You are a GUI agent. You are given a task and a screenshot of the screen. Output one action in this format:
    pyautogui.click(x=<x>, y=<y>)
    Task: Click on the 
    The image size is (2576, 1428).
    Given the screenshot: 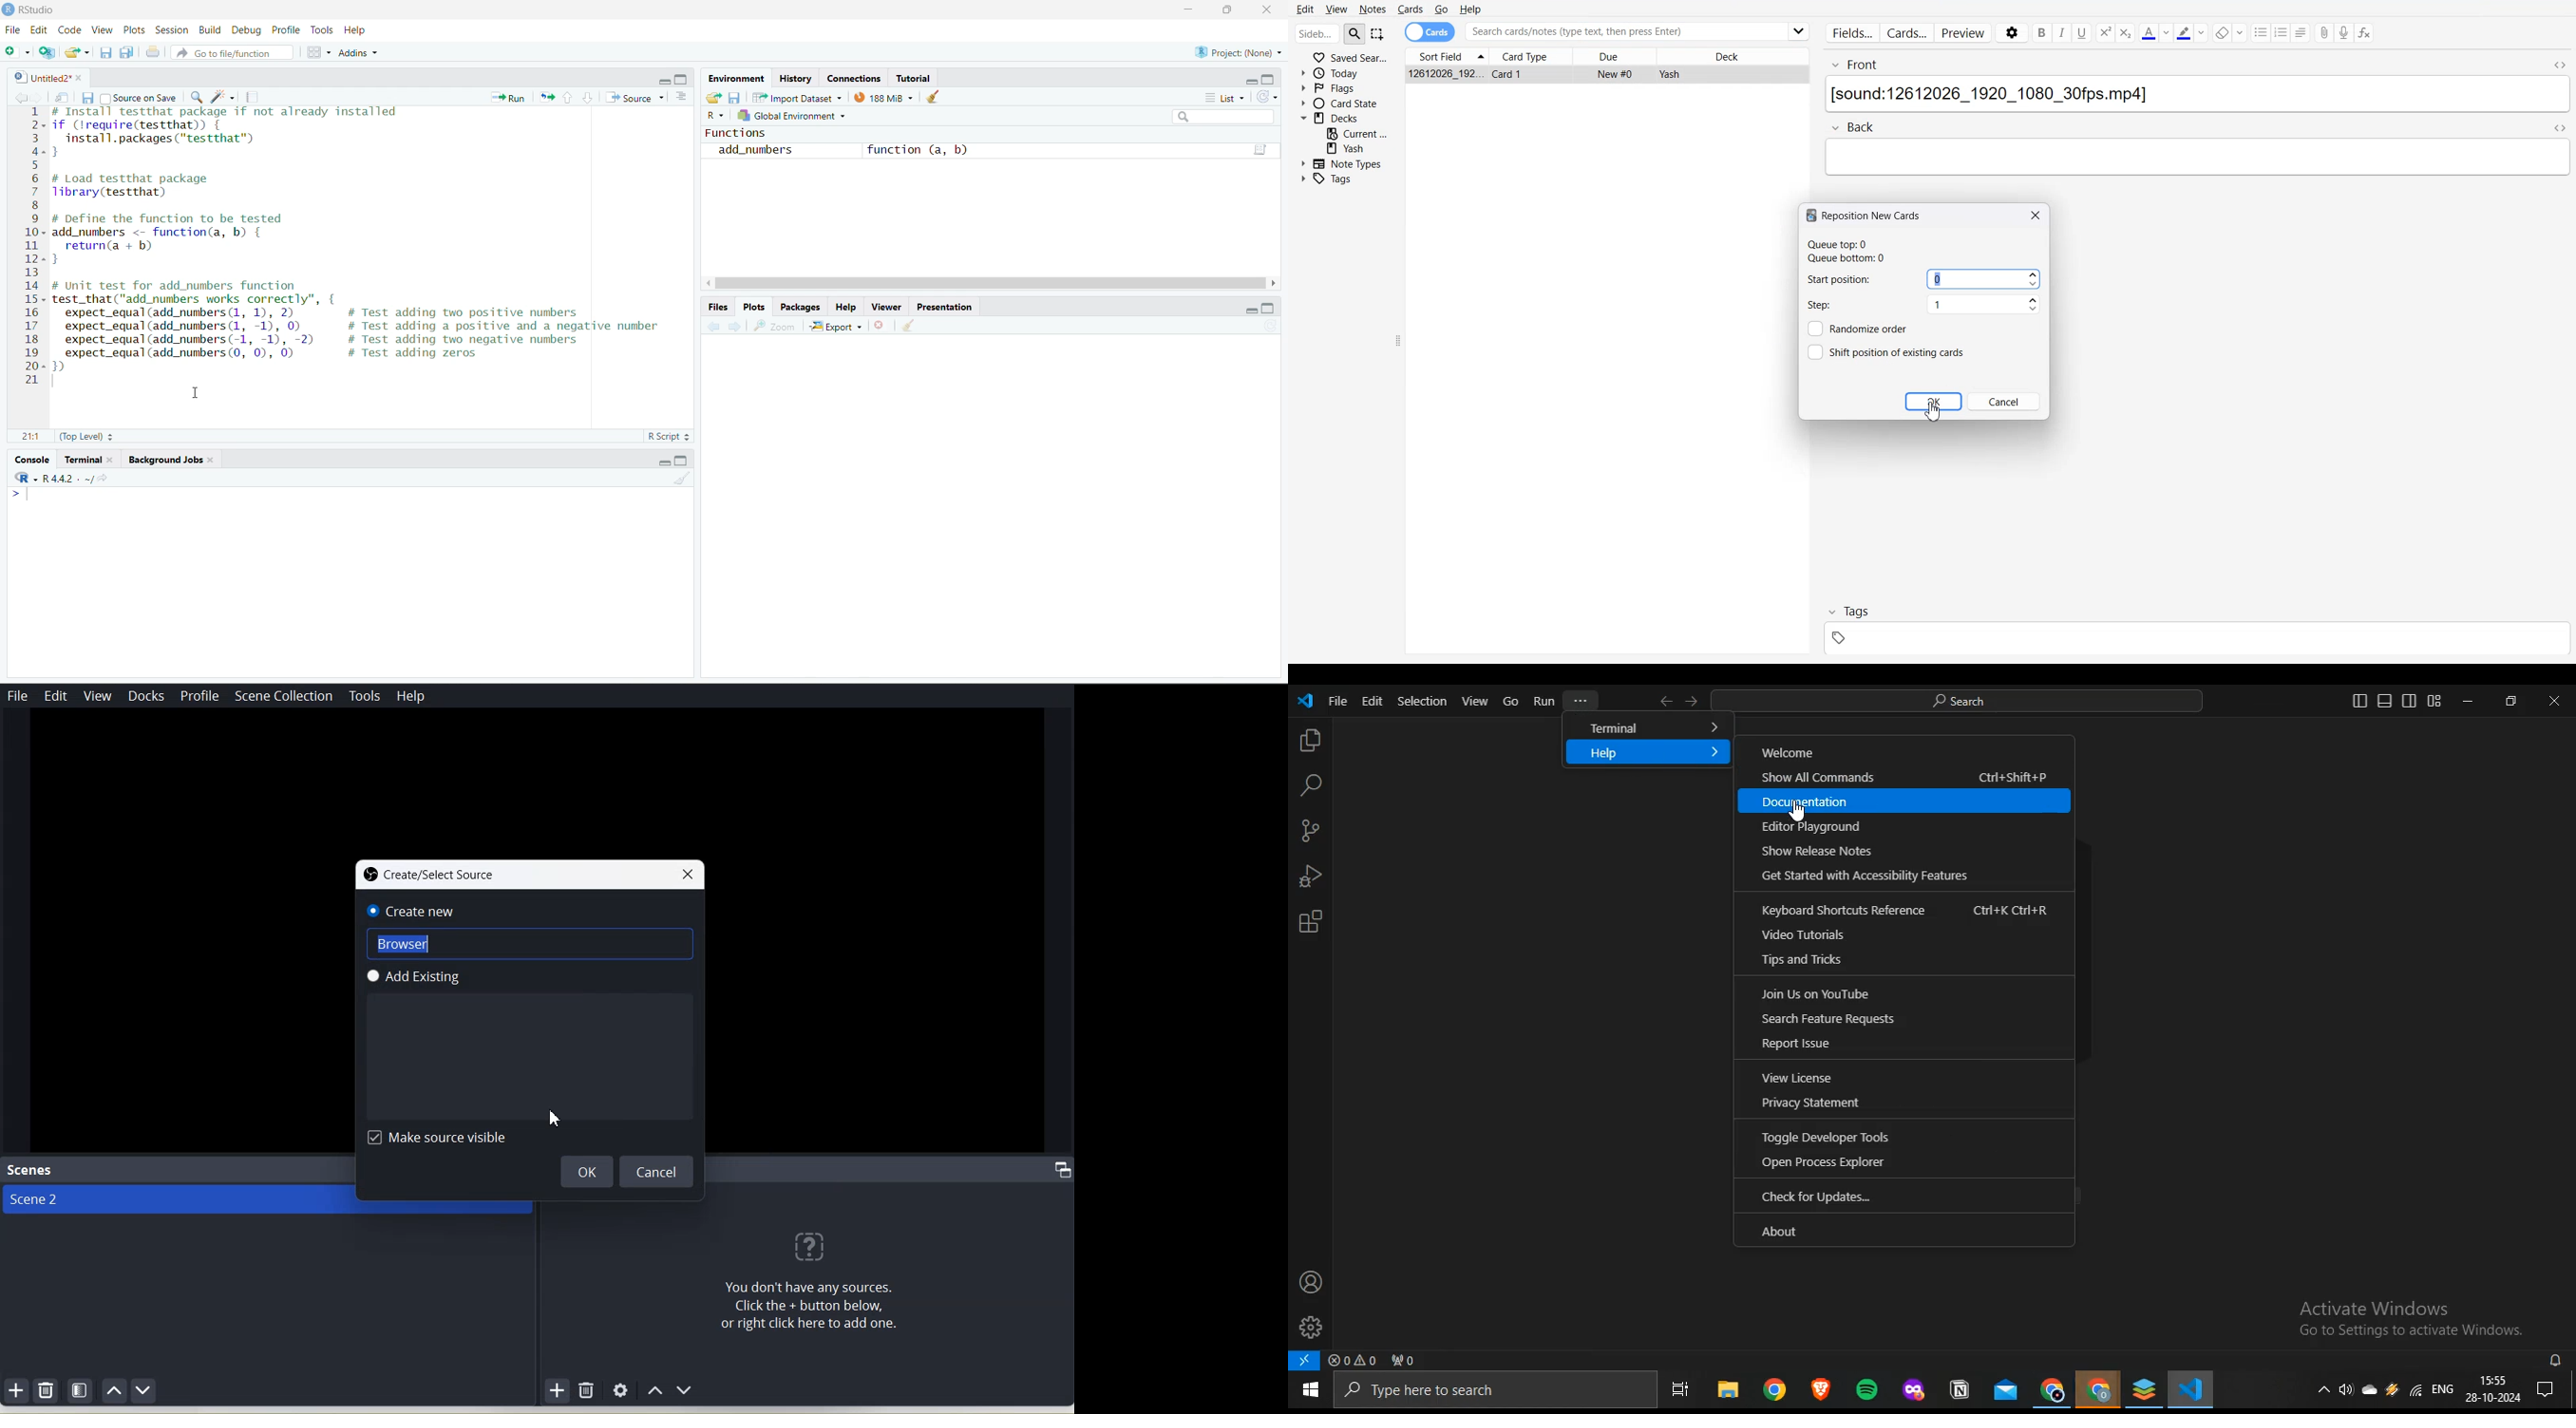 What is the action you would take?
    pyautogui.click(x=1796, y=31)
    